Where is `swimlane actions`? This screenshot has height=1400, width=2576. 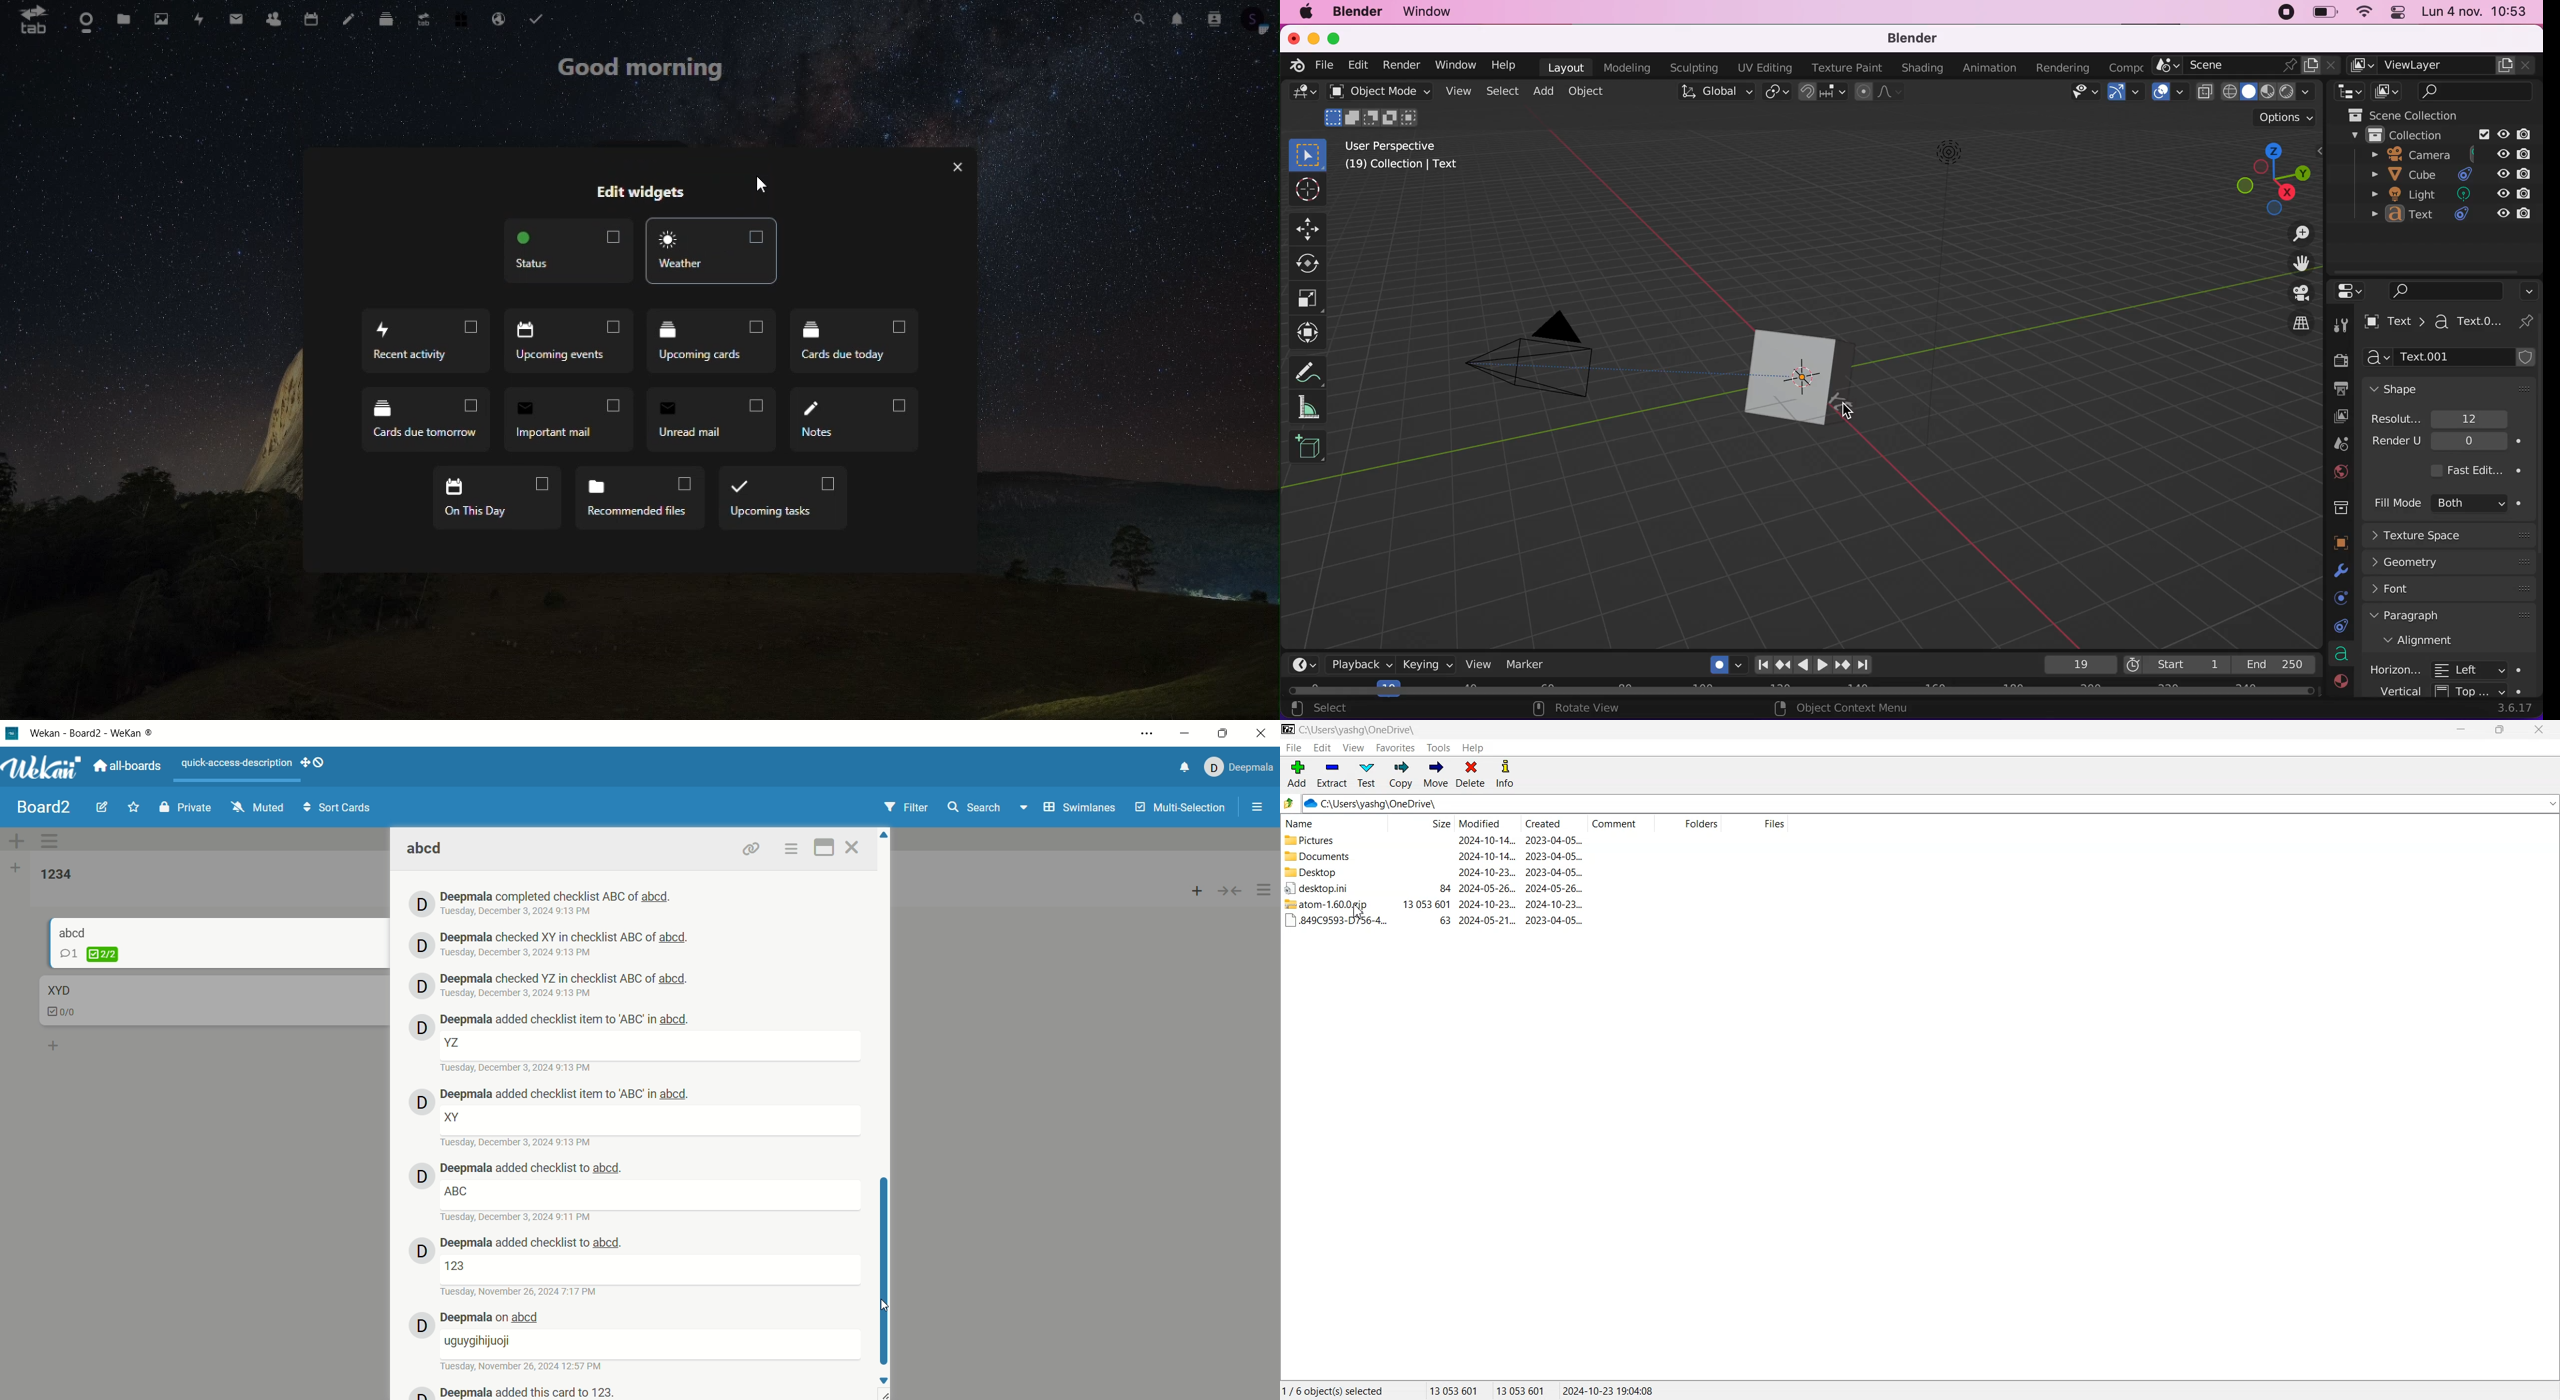
swimlane actions is located at coordinates (53, 842).